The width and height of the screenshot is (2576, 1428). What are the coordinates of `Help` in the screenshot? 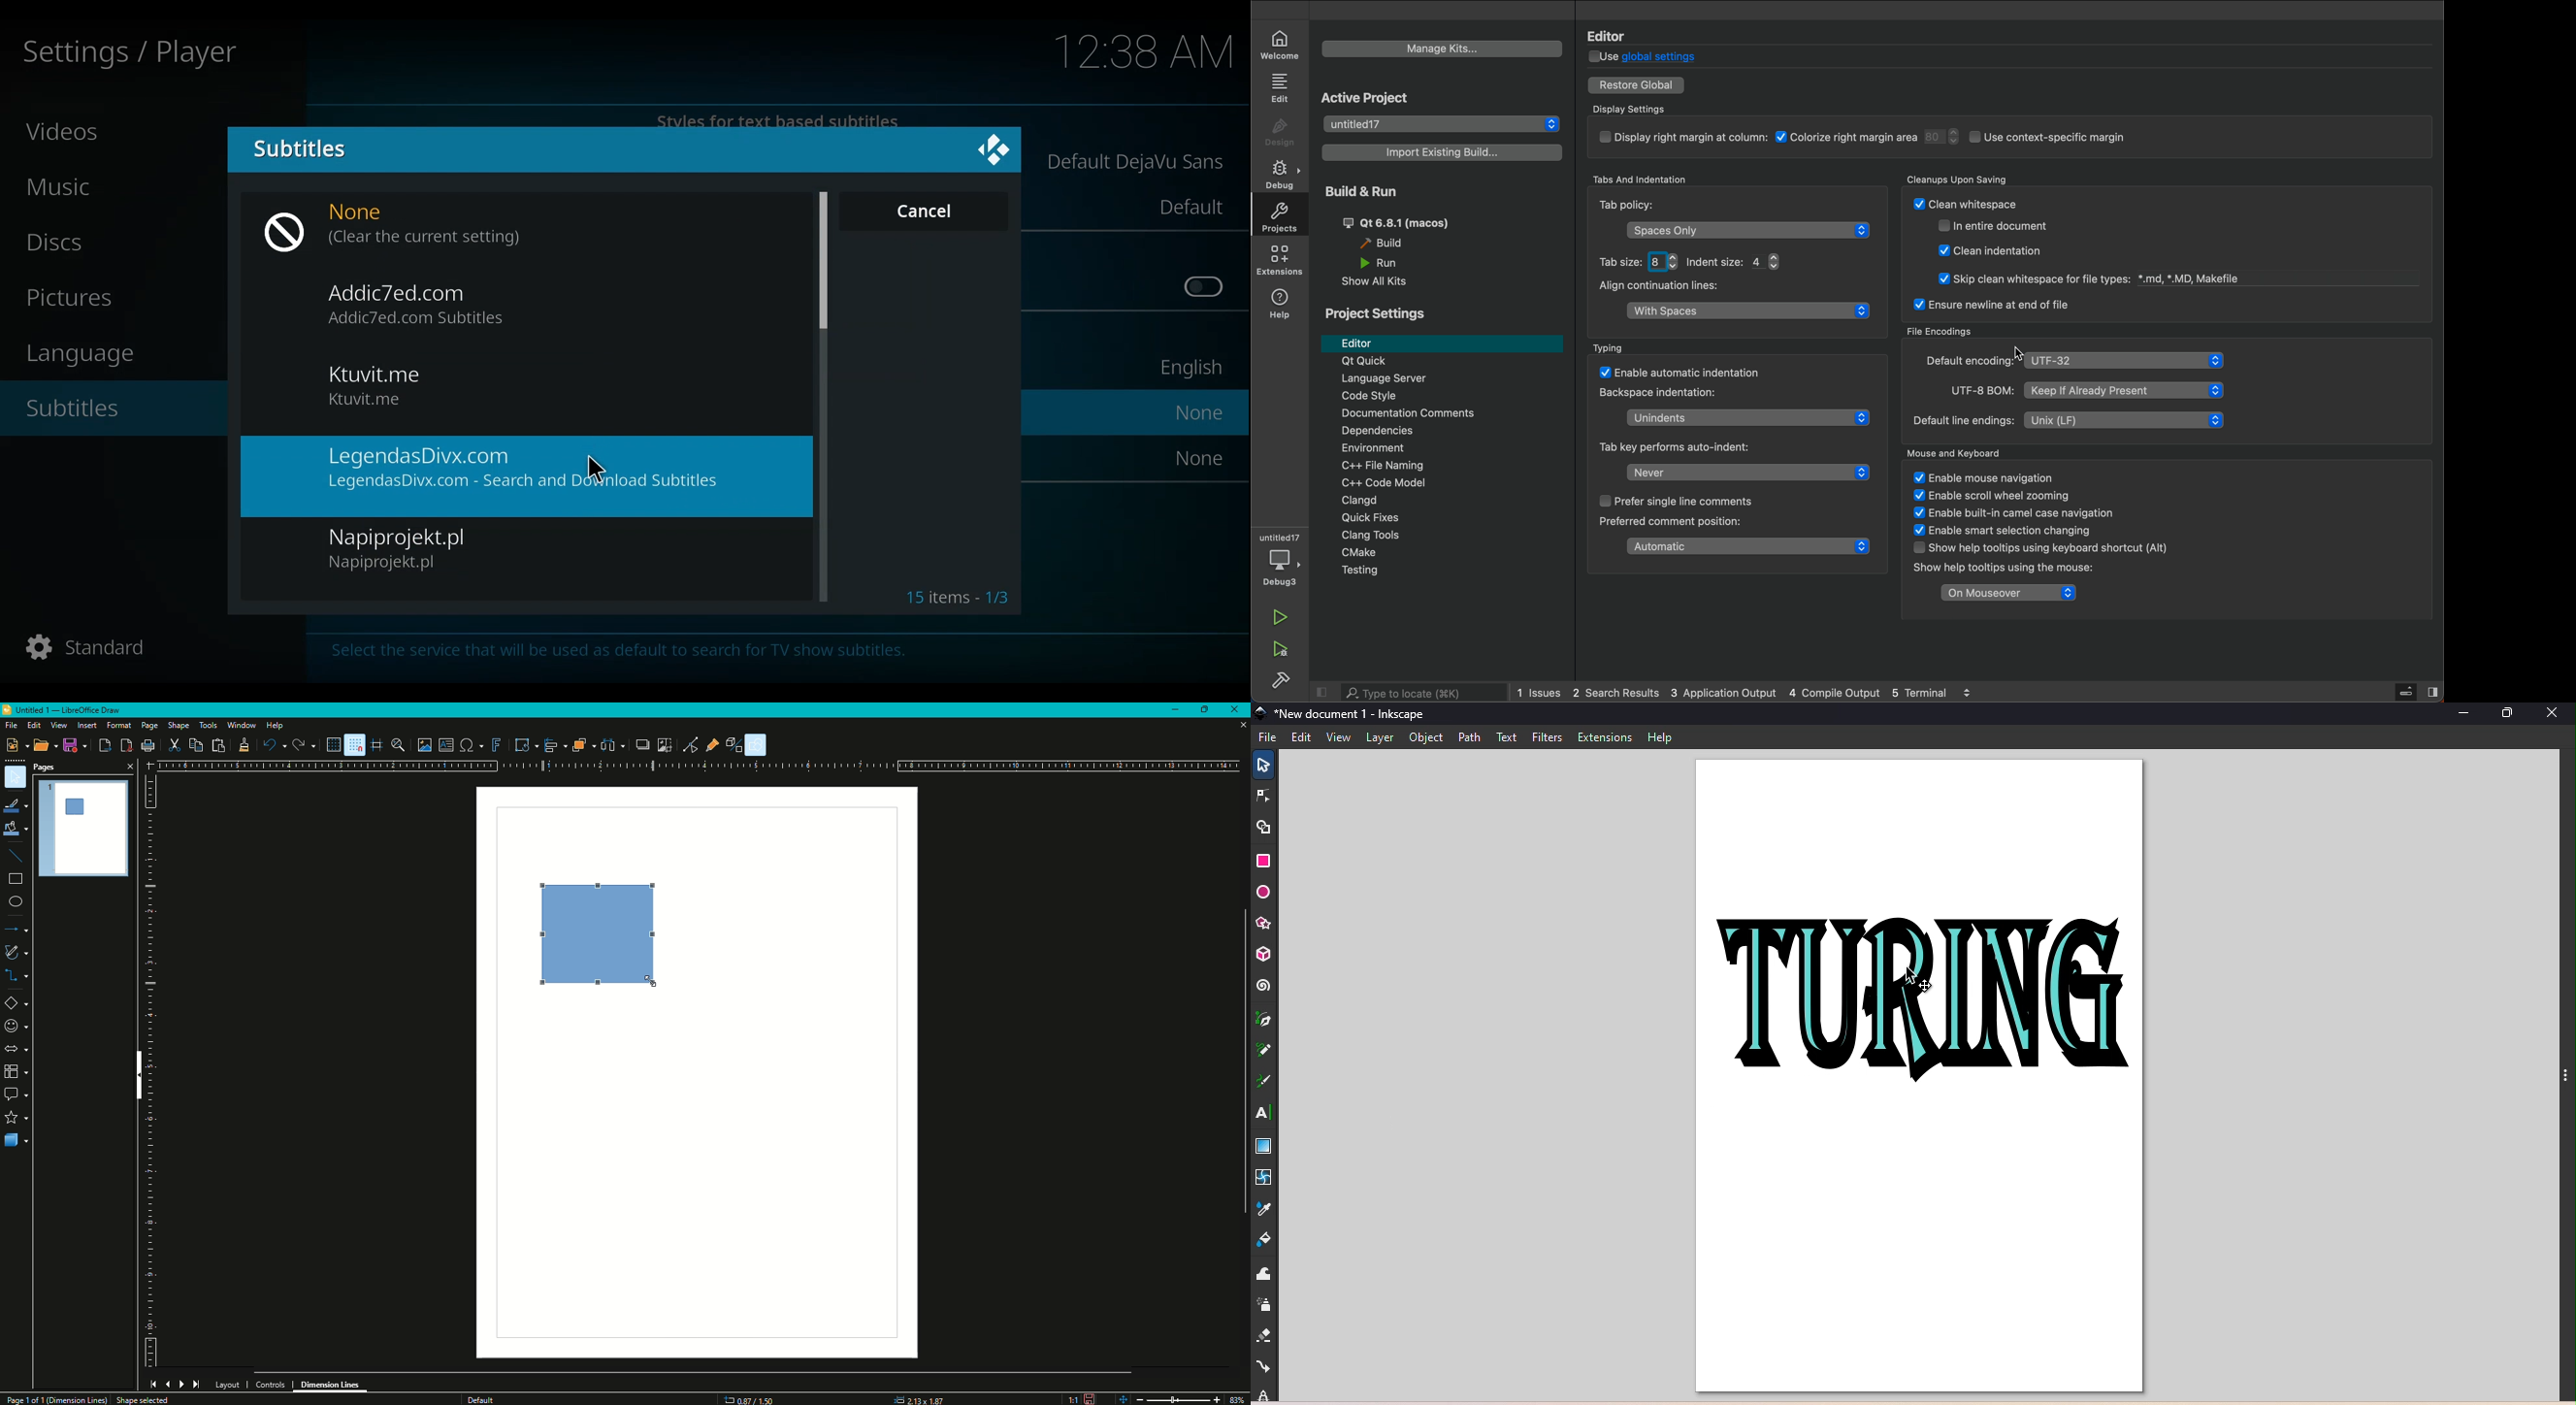 It's located at (275, 727).